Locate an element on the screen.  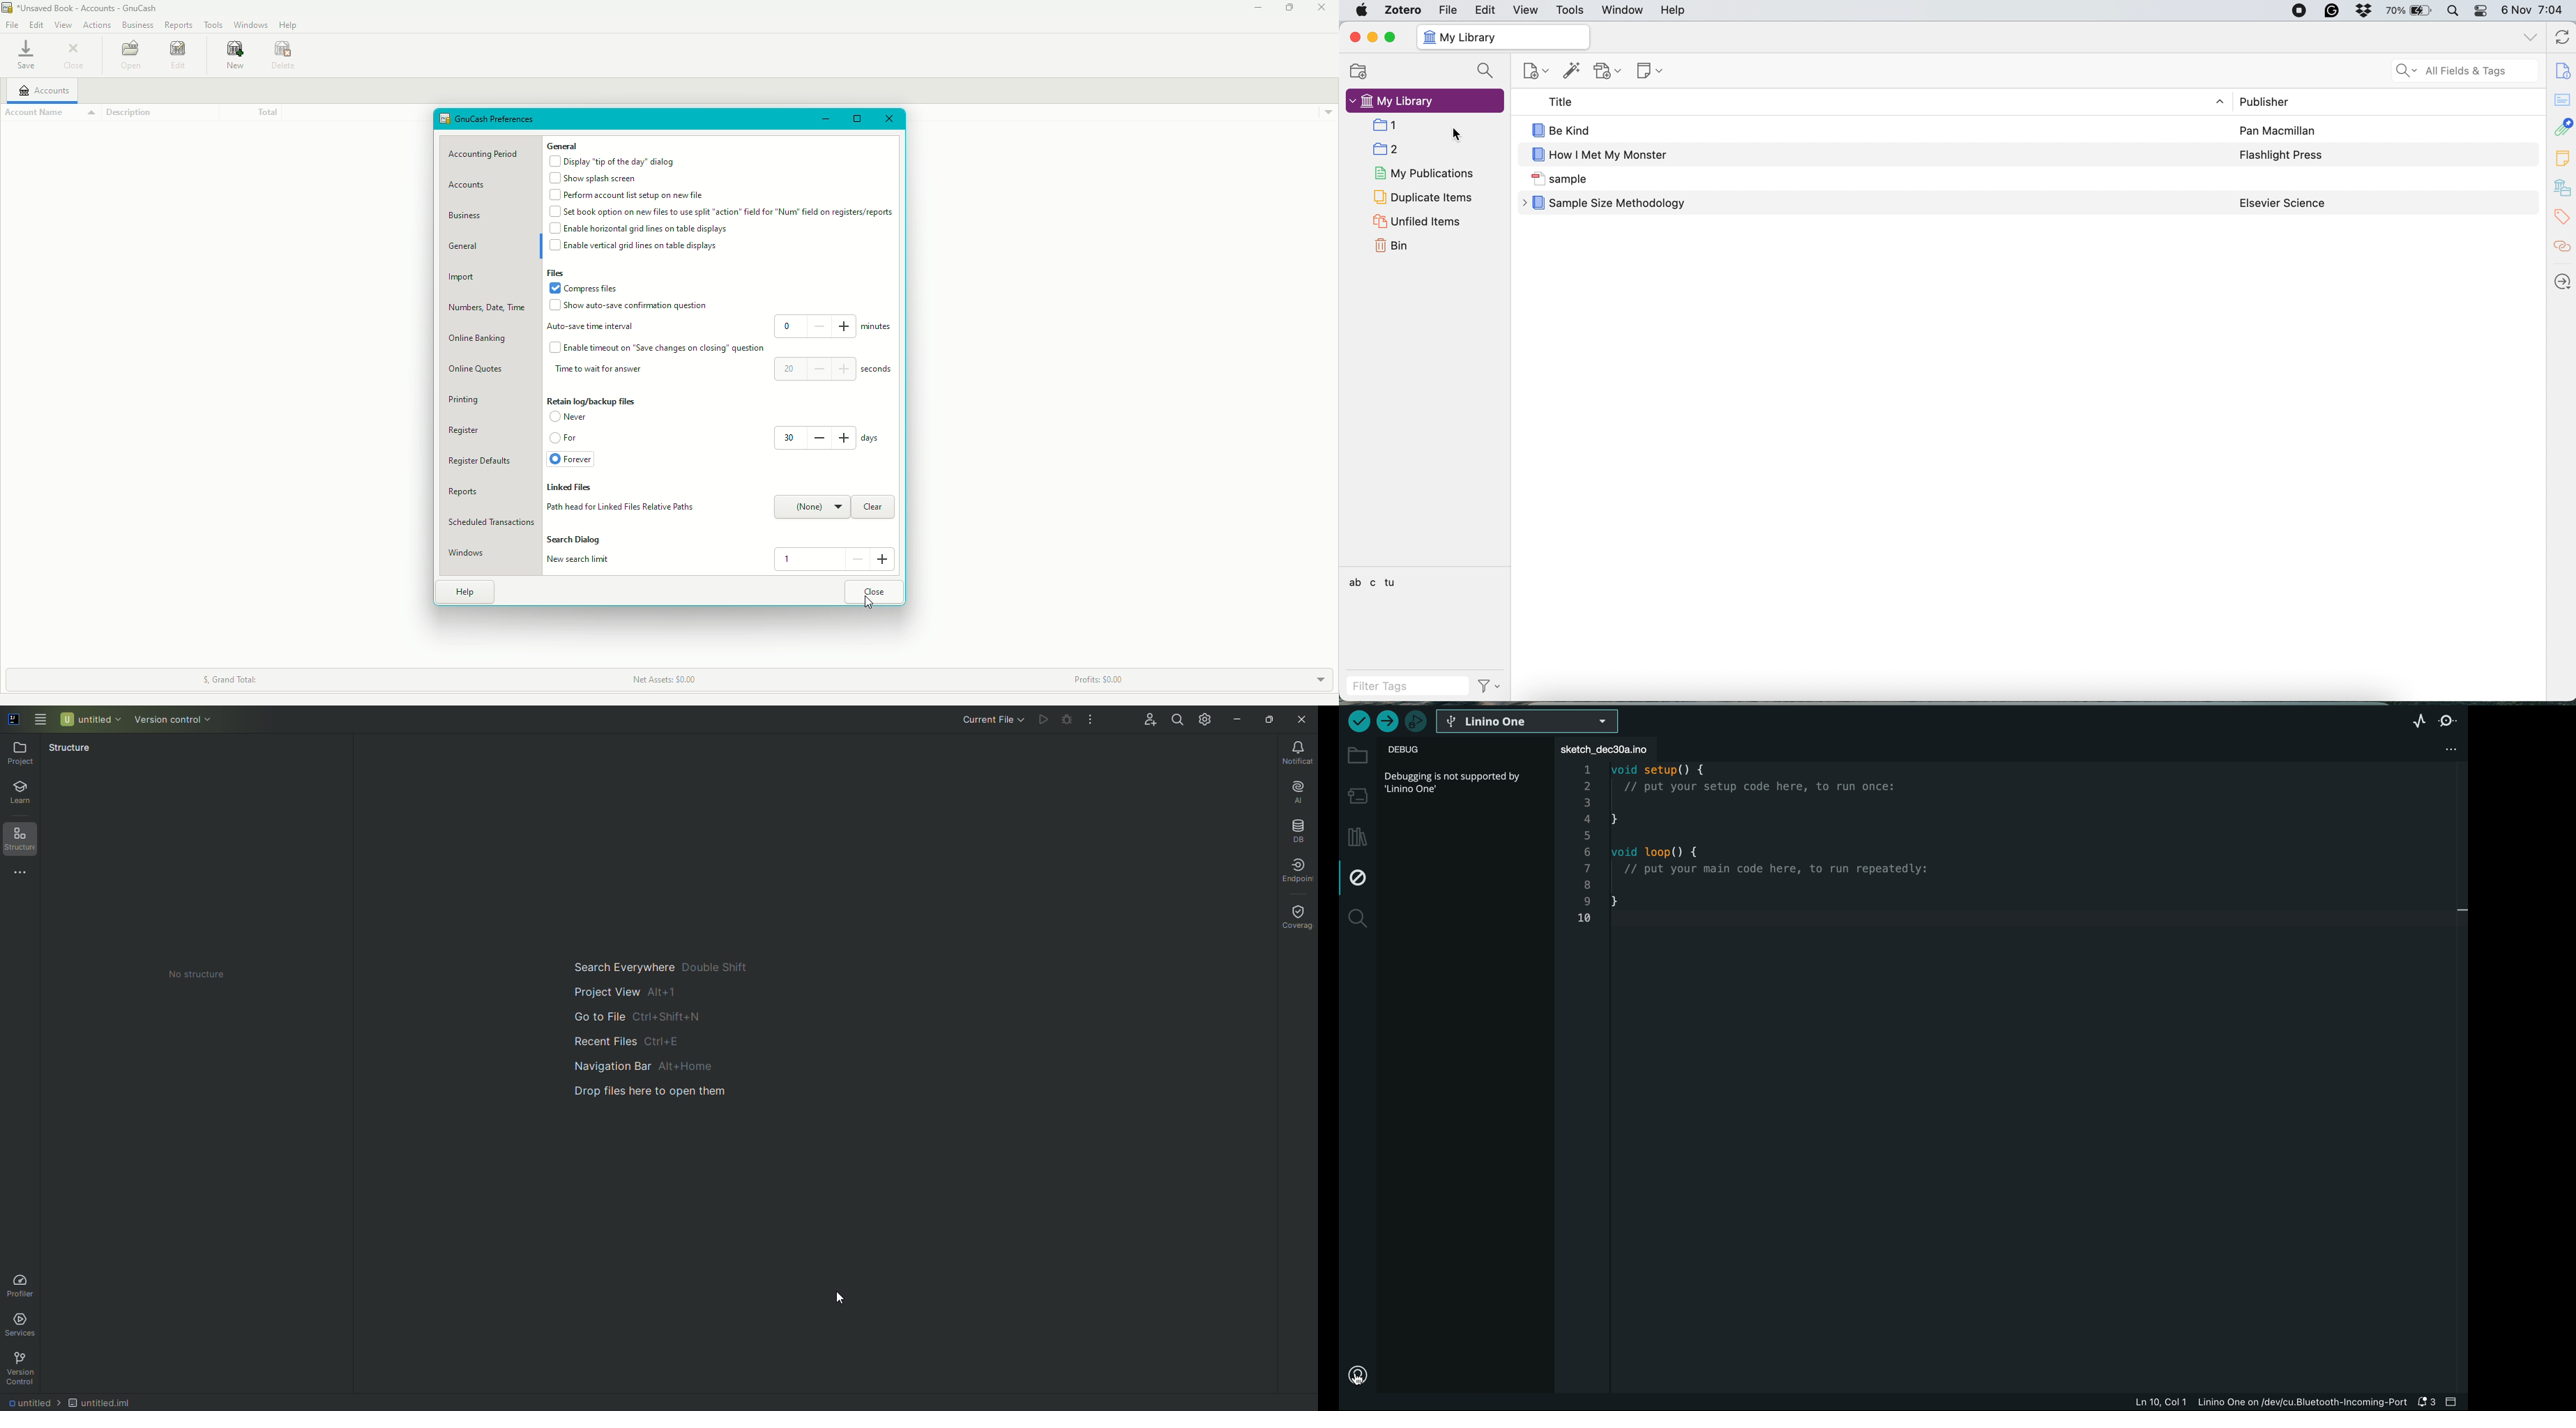
icon is located at coordinates (1537, 130).